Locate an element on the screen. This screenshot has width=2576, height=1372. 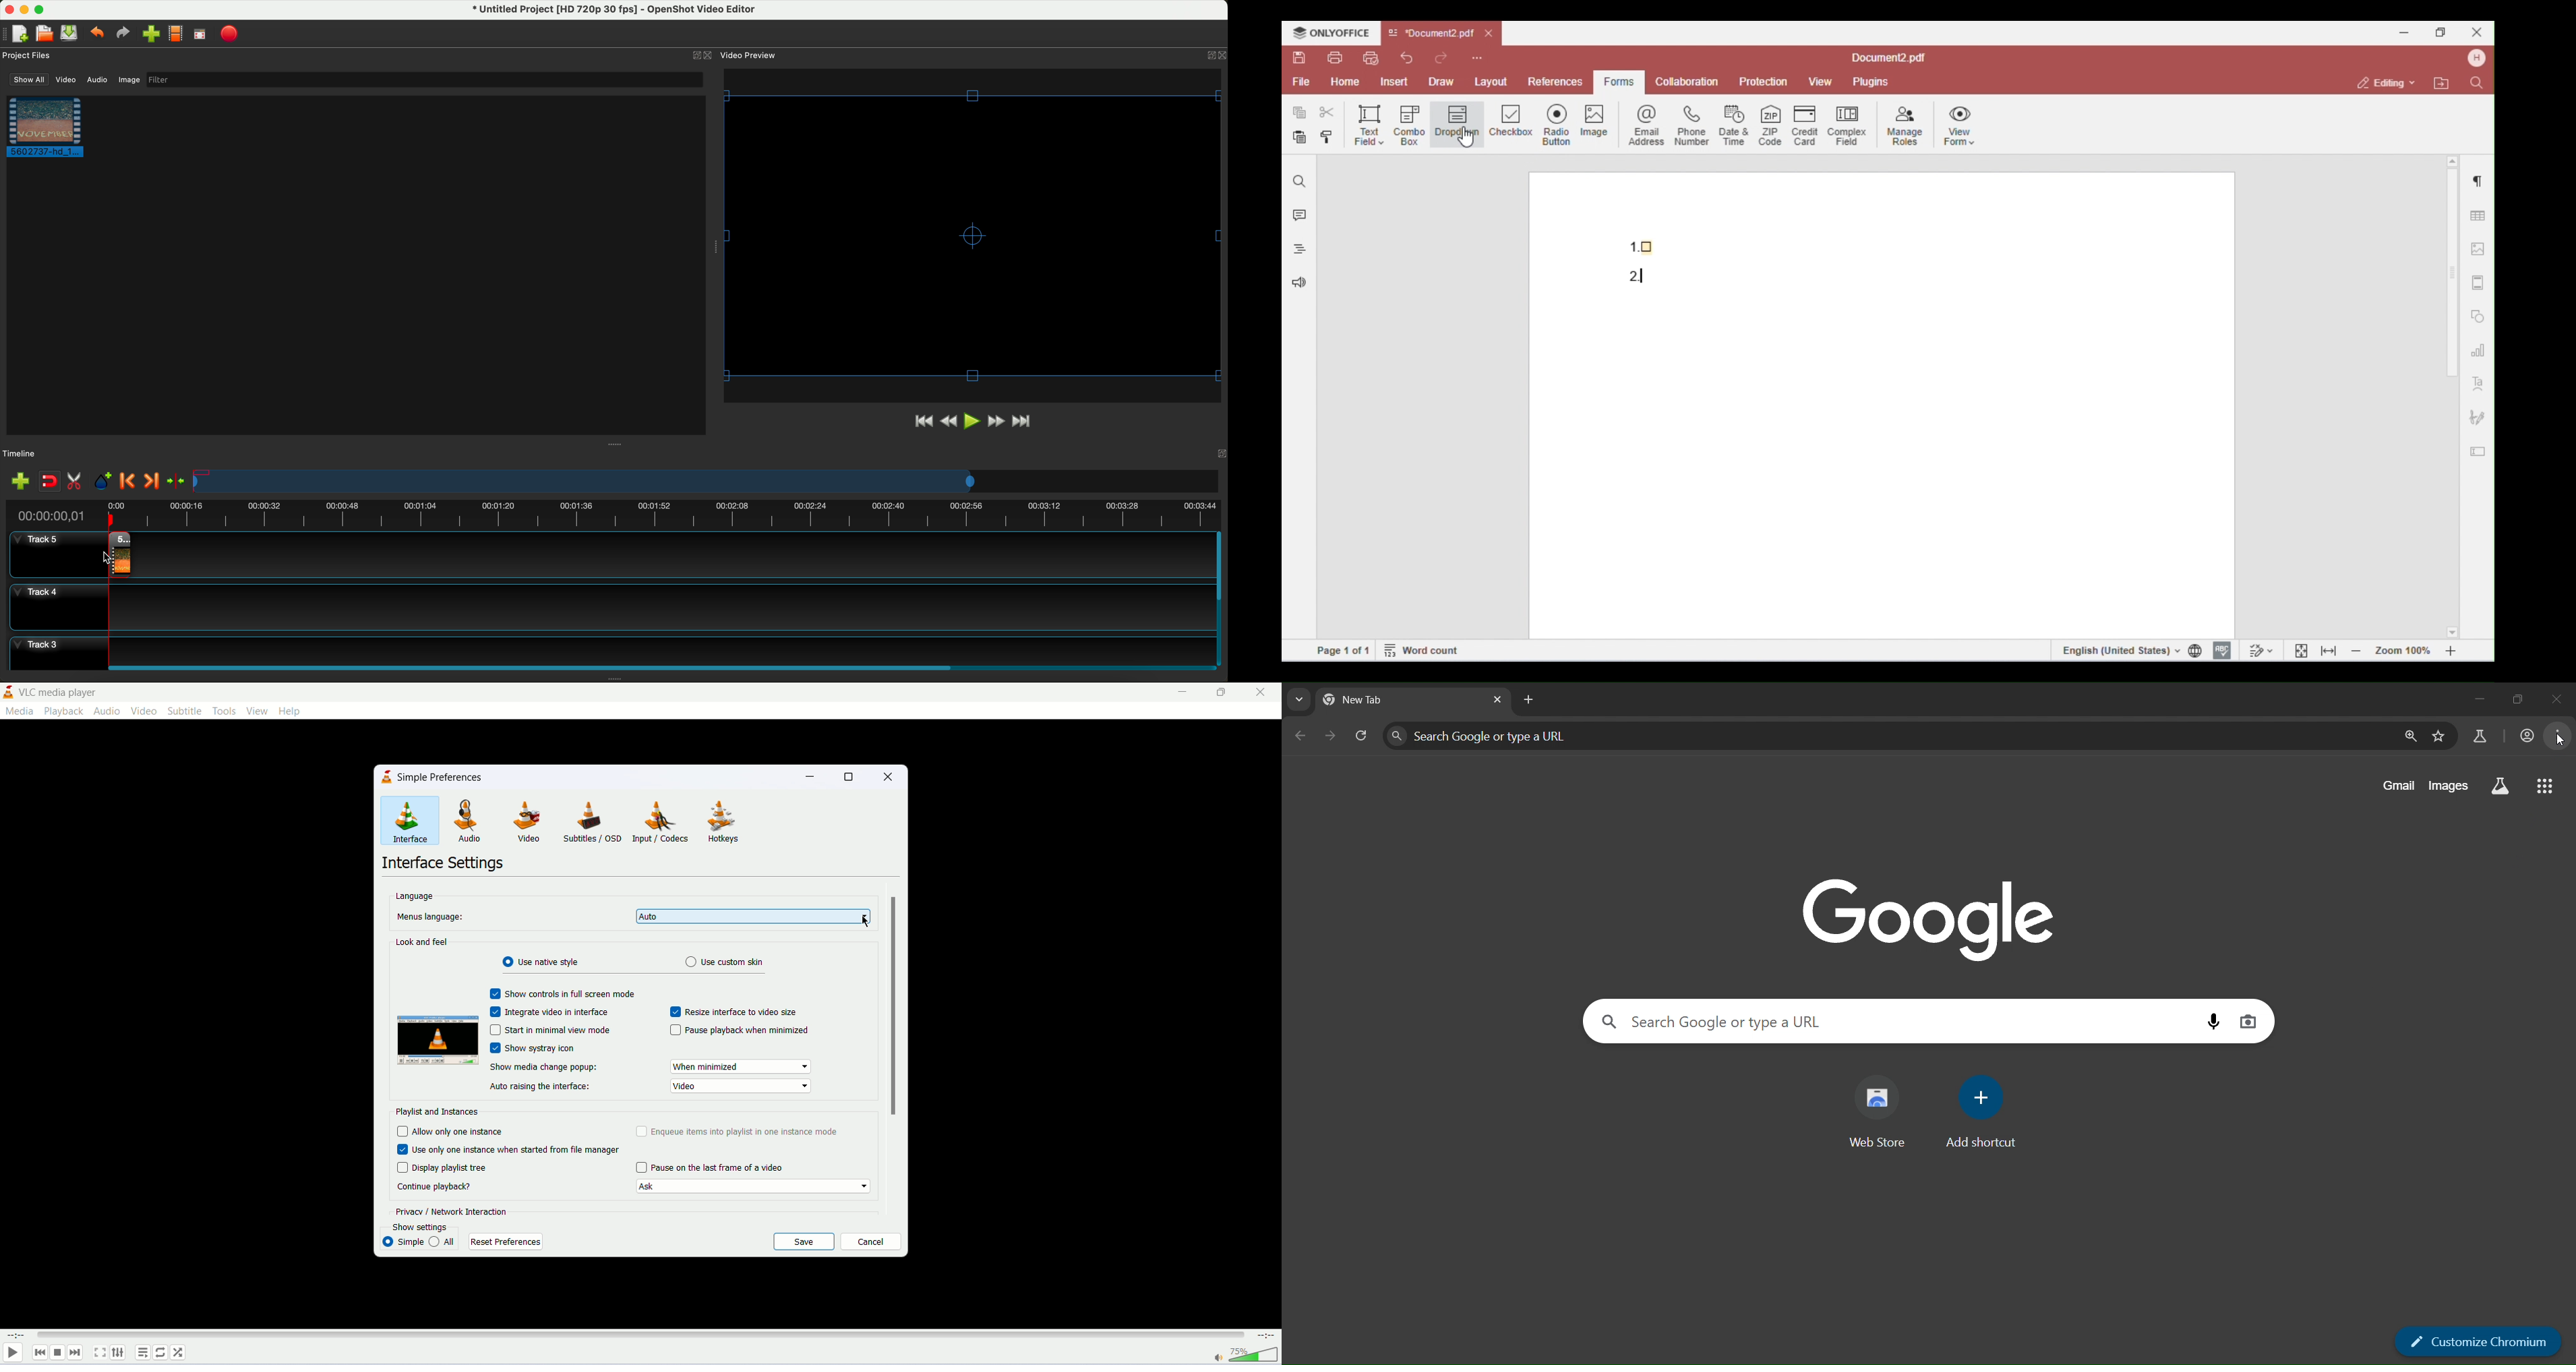
minimize is located at coordinates (2477, 696).